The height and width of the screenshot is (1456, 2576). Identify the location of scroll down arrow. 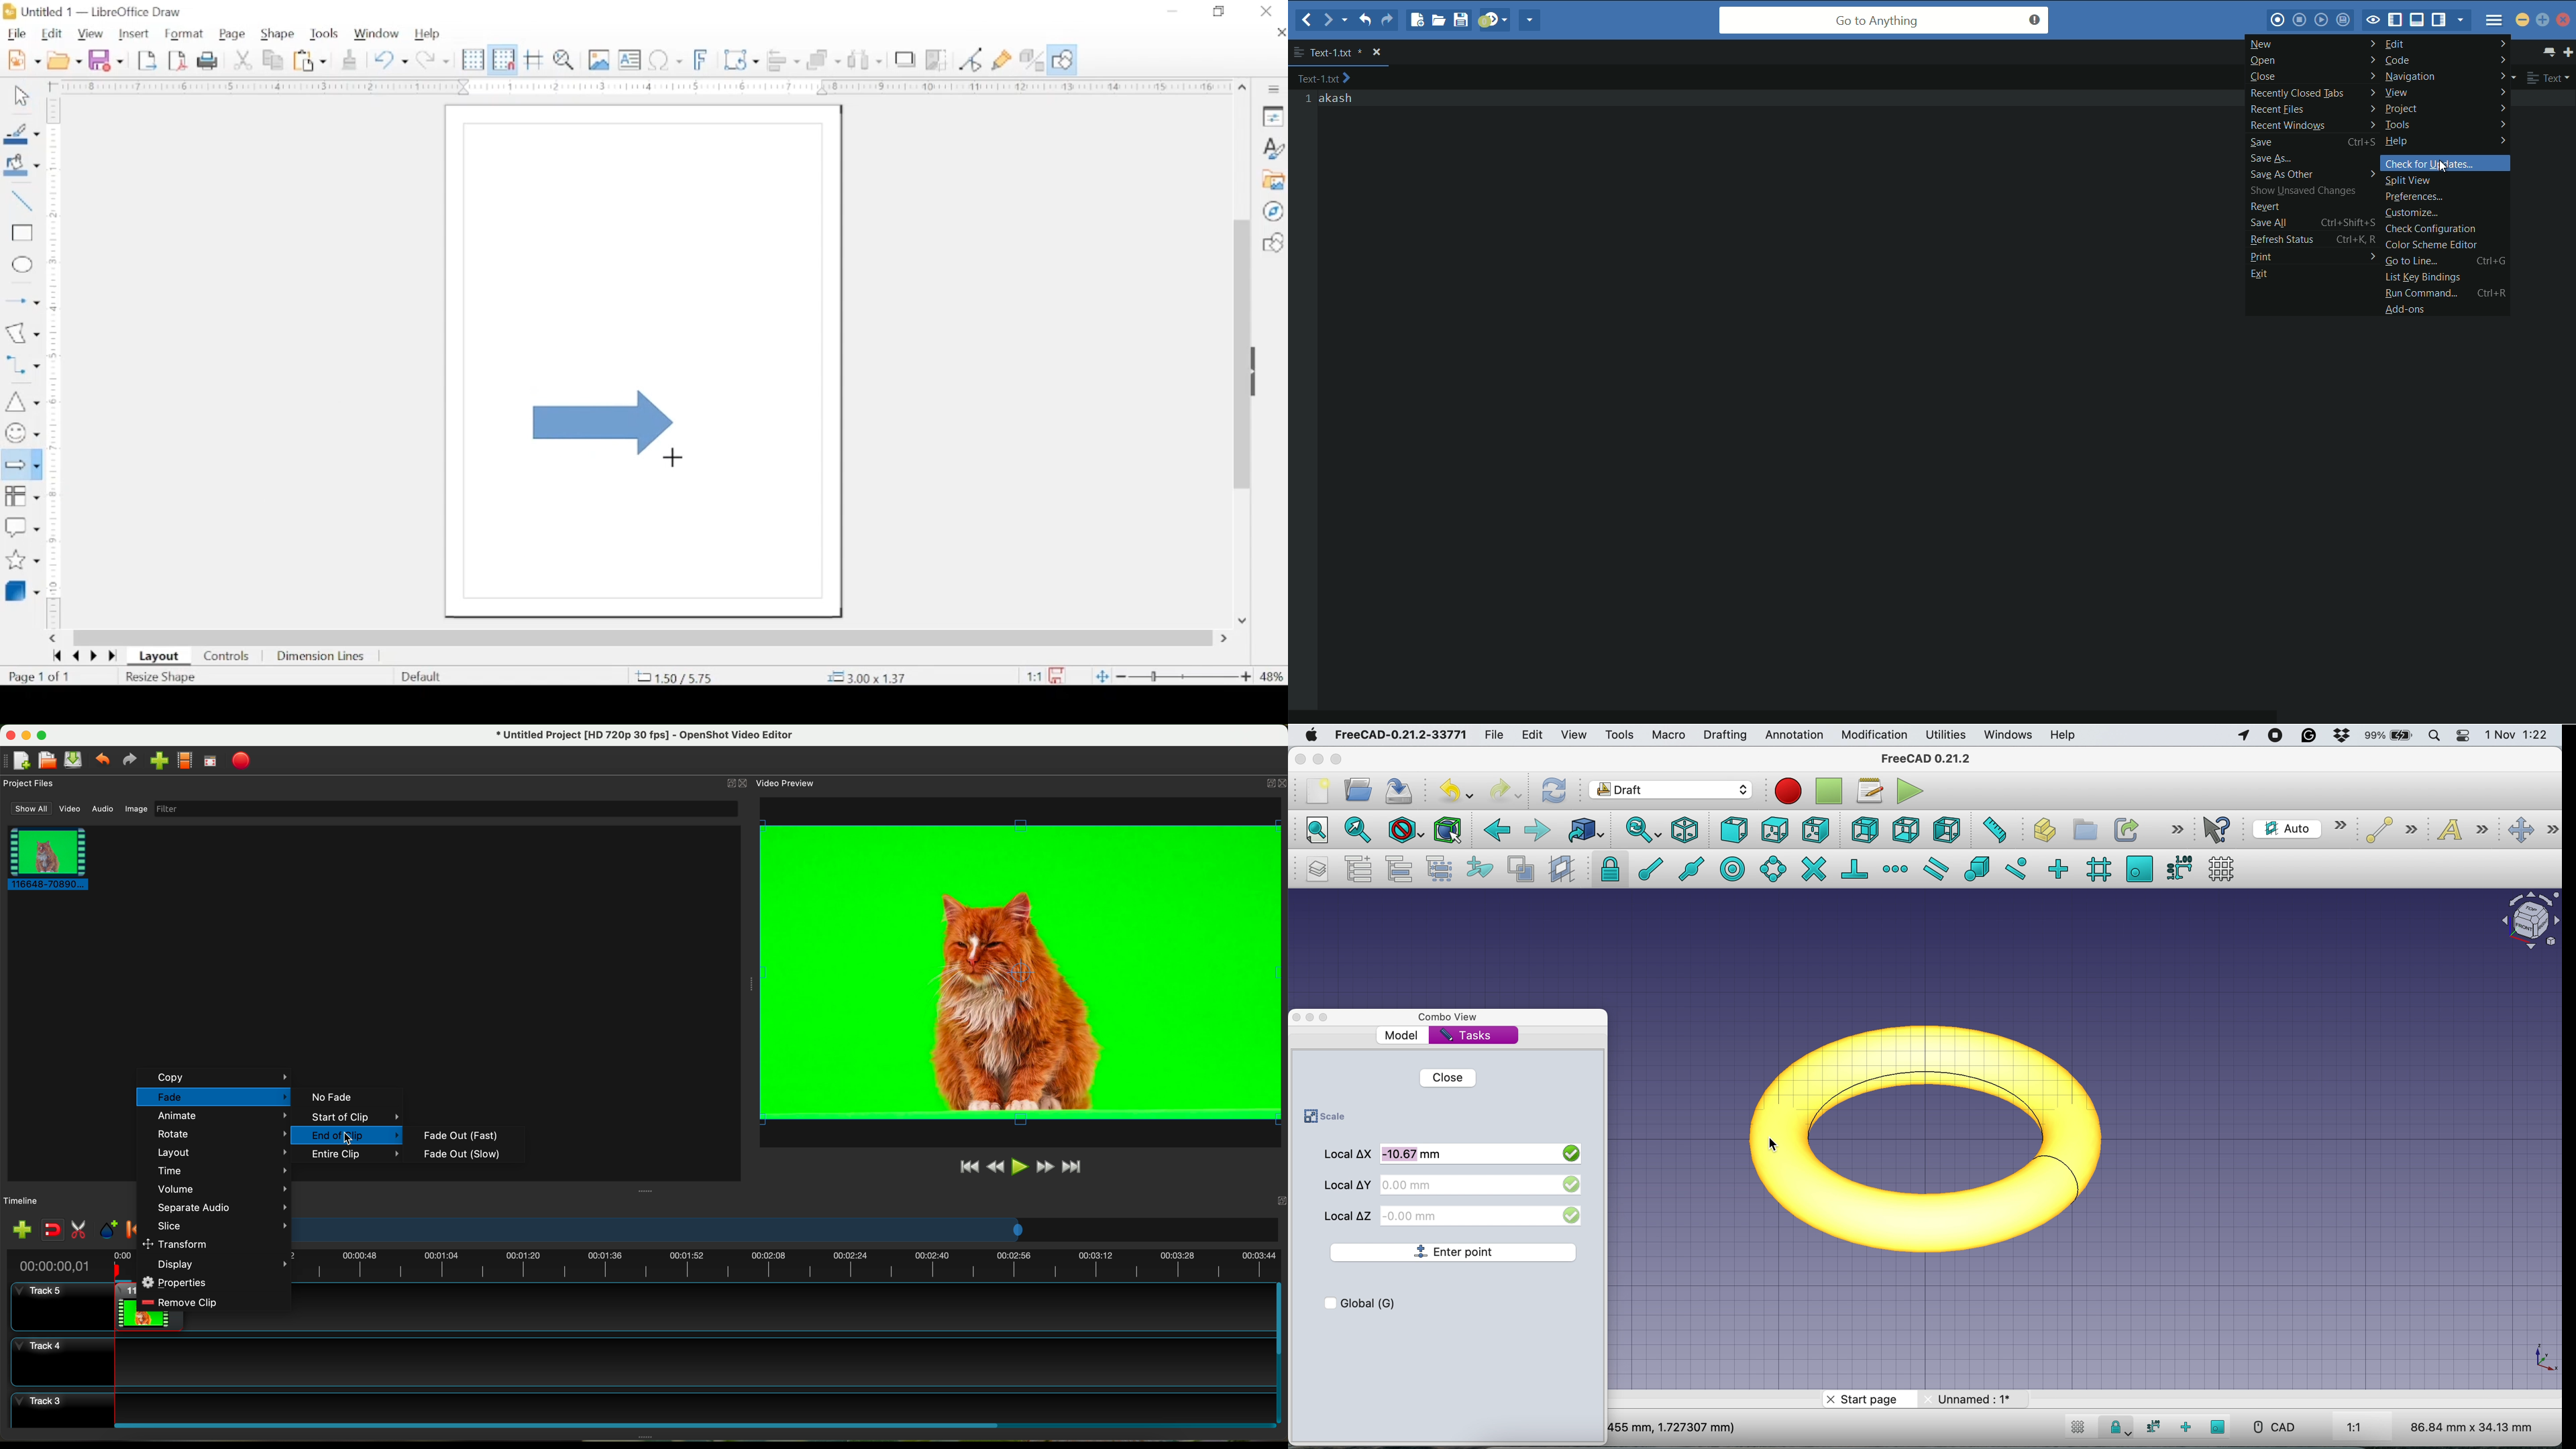
(1242, 621).